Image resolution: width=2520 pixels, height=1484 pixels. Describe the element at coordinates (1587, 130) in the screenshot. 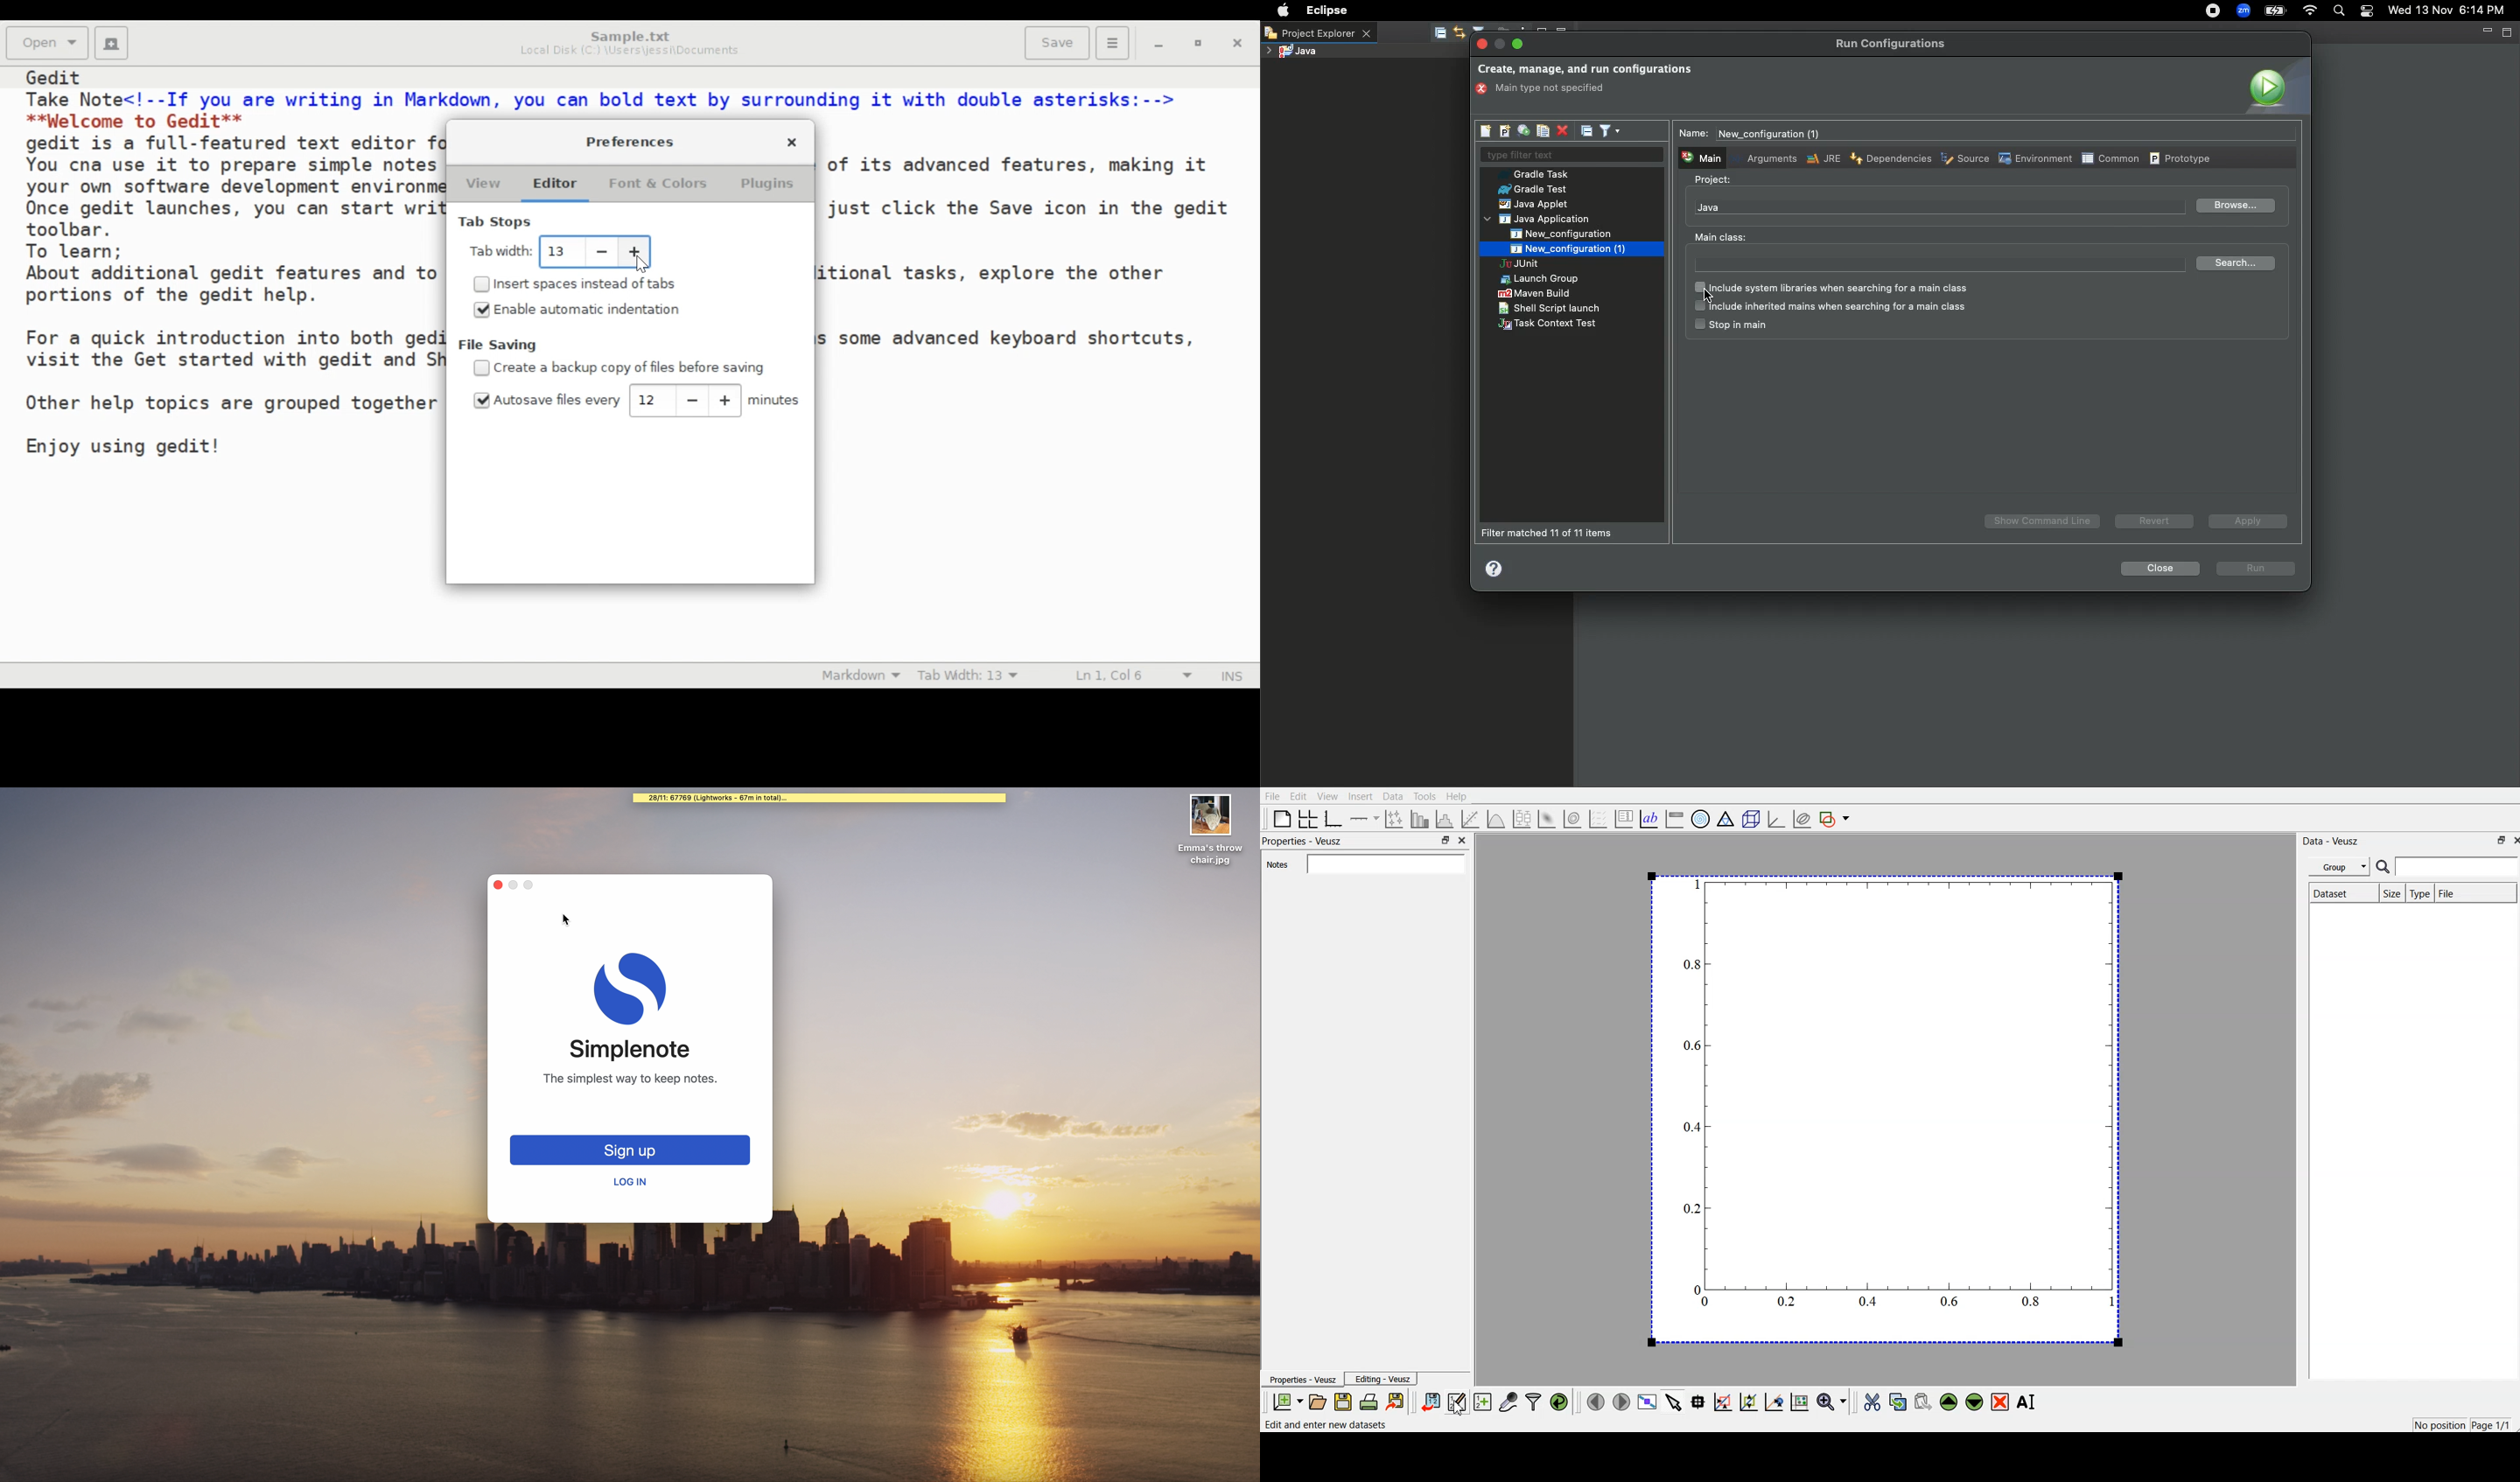

I see `Collapse all` at that location.